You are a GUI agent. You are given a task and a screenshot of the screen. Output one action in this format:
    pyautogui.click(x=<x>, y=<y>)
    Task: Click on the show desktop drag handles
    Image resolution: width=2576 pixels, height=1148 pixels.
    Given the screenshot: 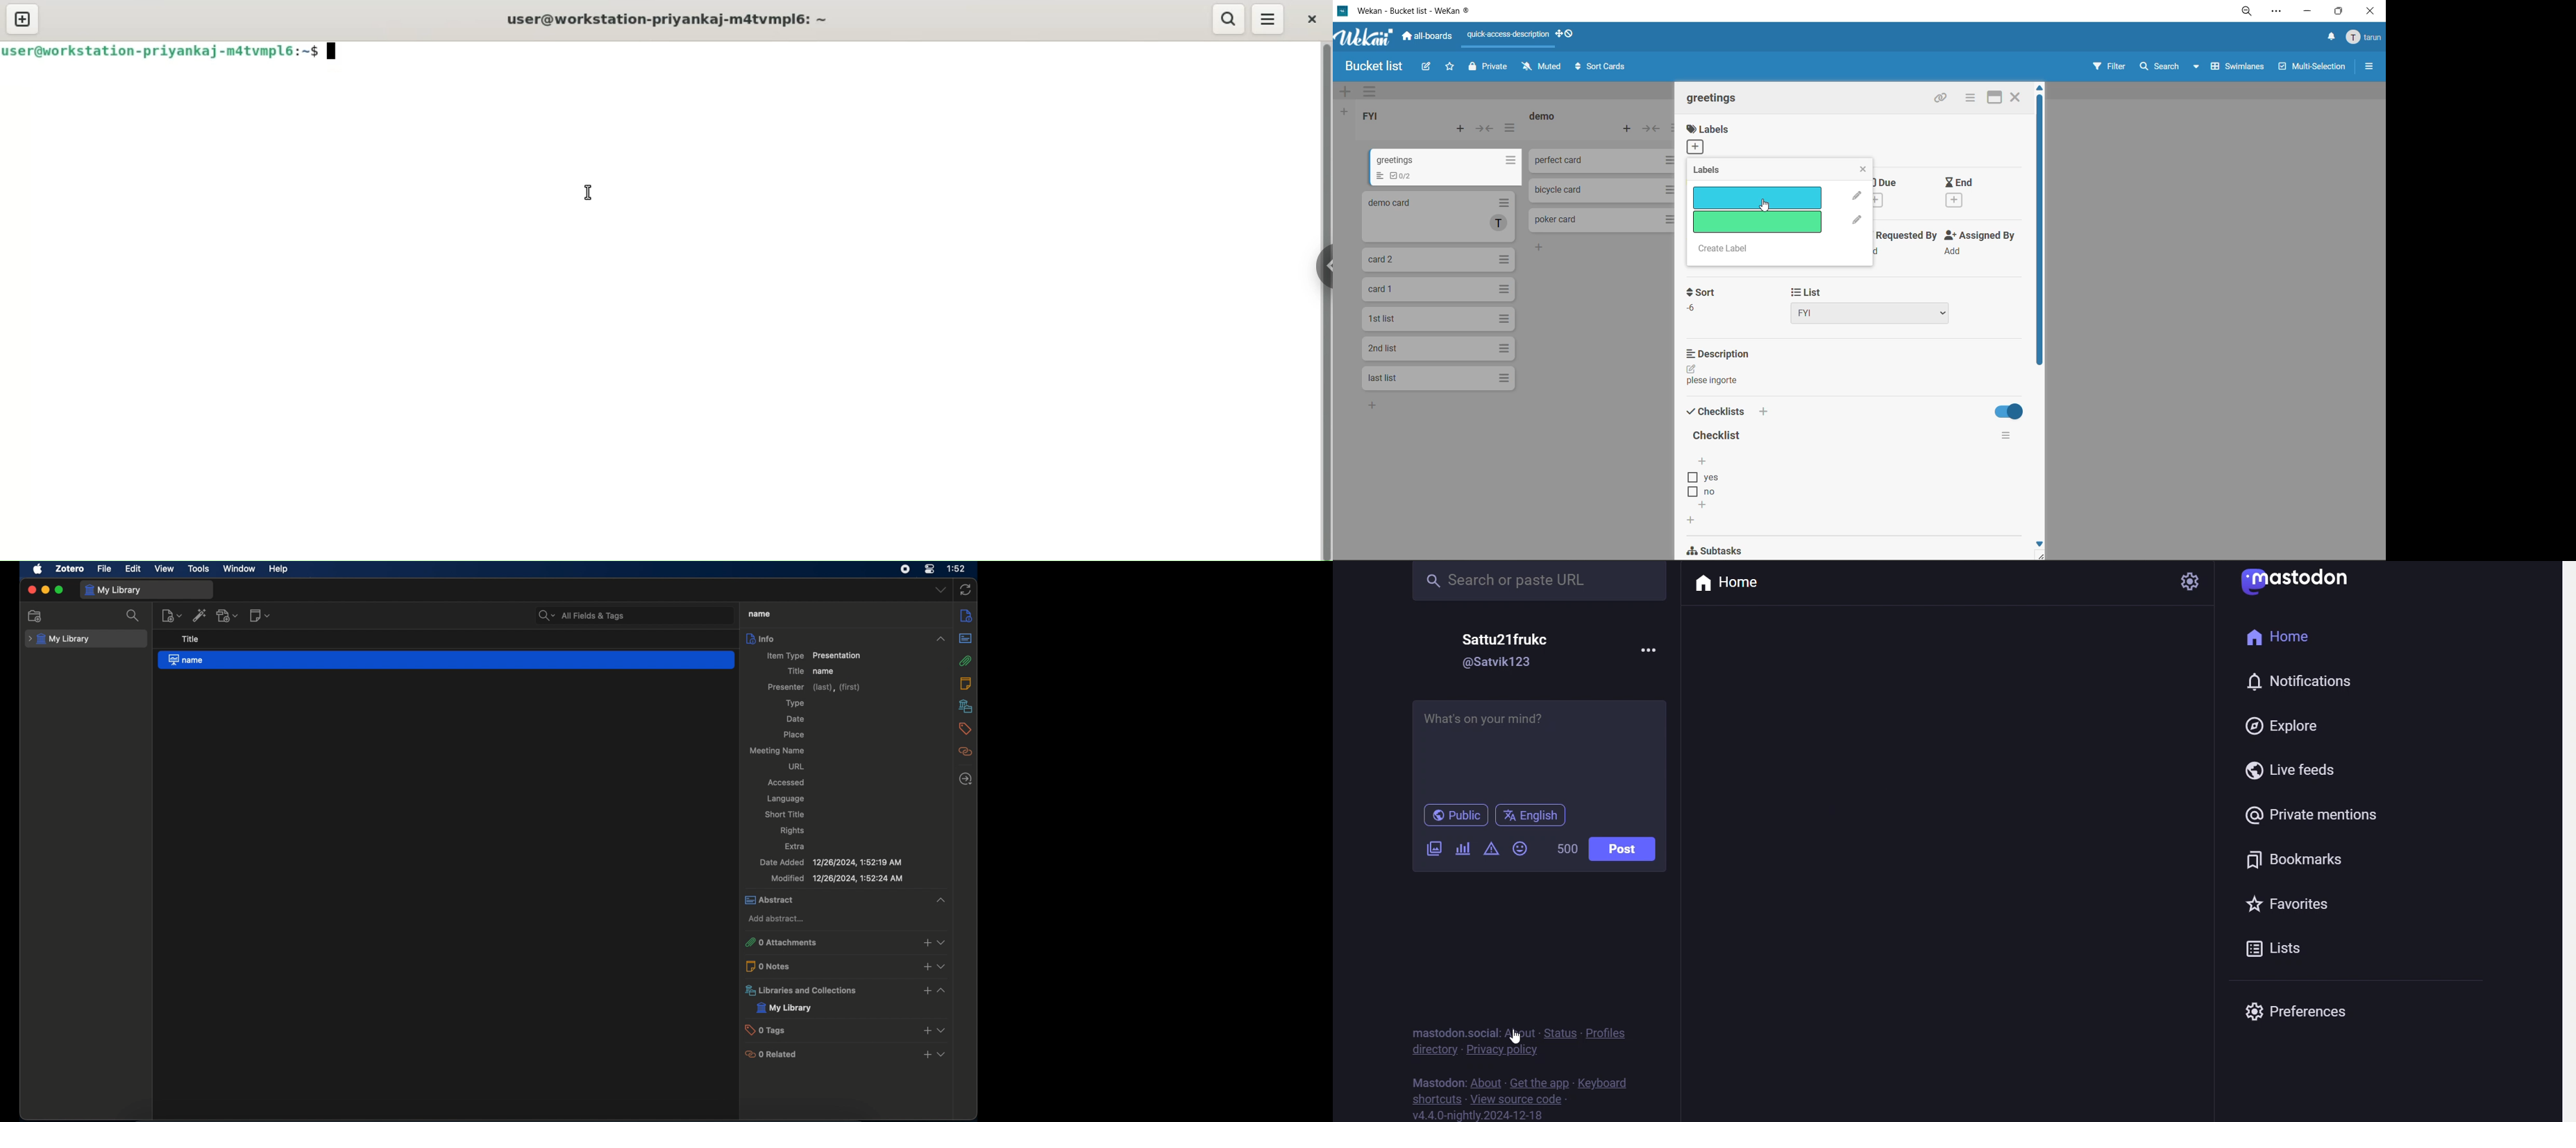 What is the action you would take?
    pyautogui.click(x=1565, y=35)
    